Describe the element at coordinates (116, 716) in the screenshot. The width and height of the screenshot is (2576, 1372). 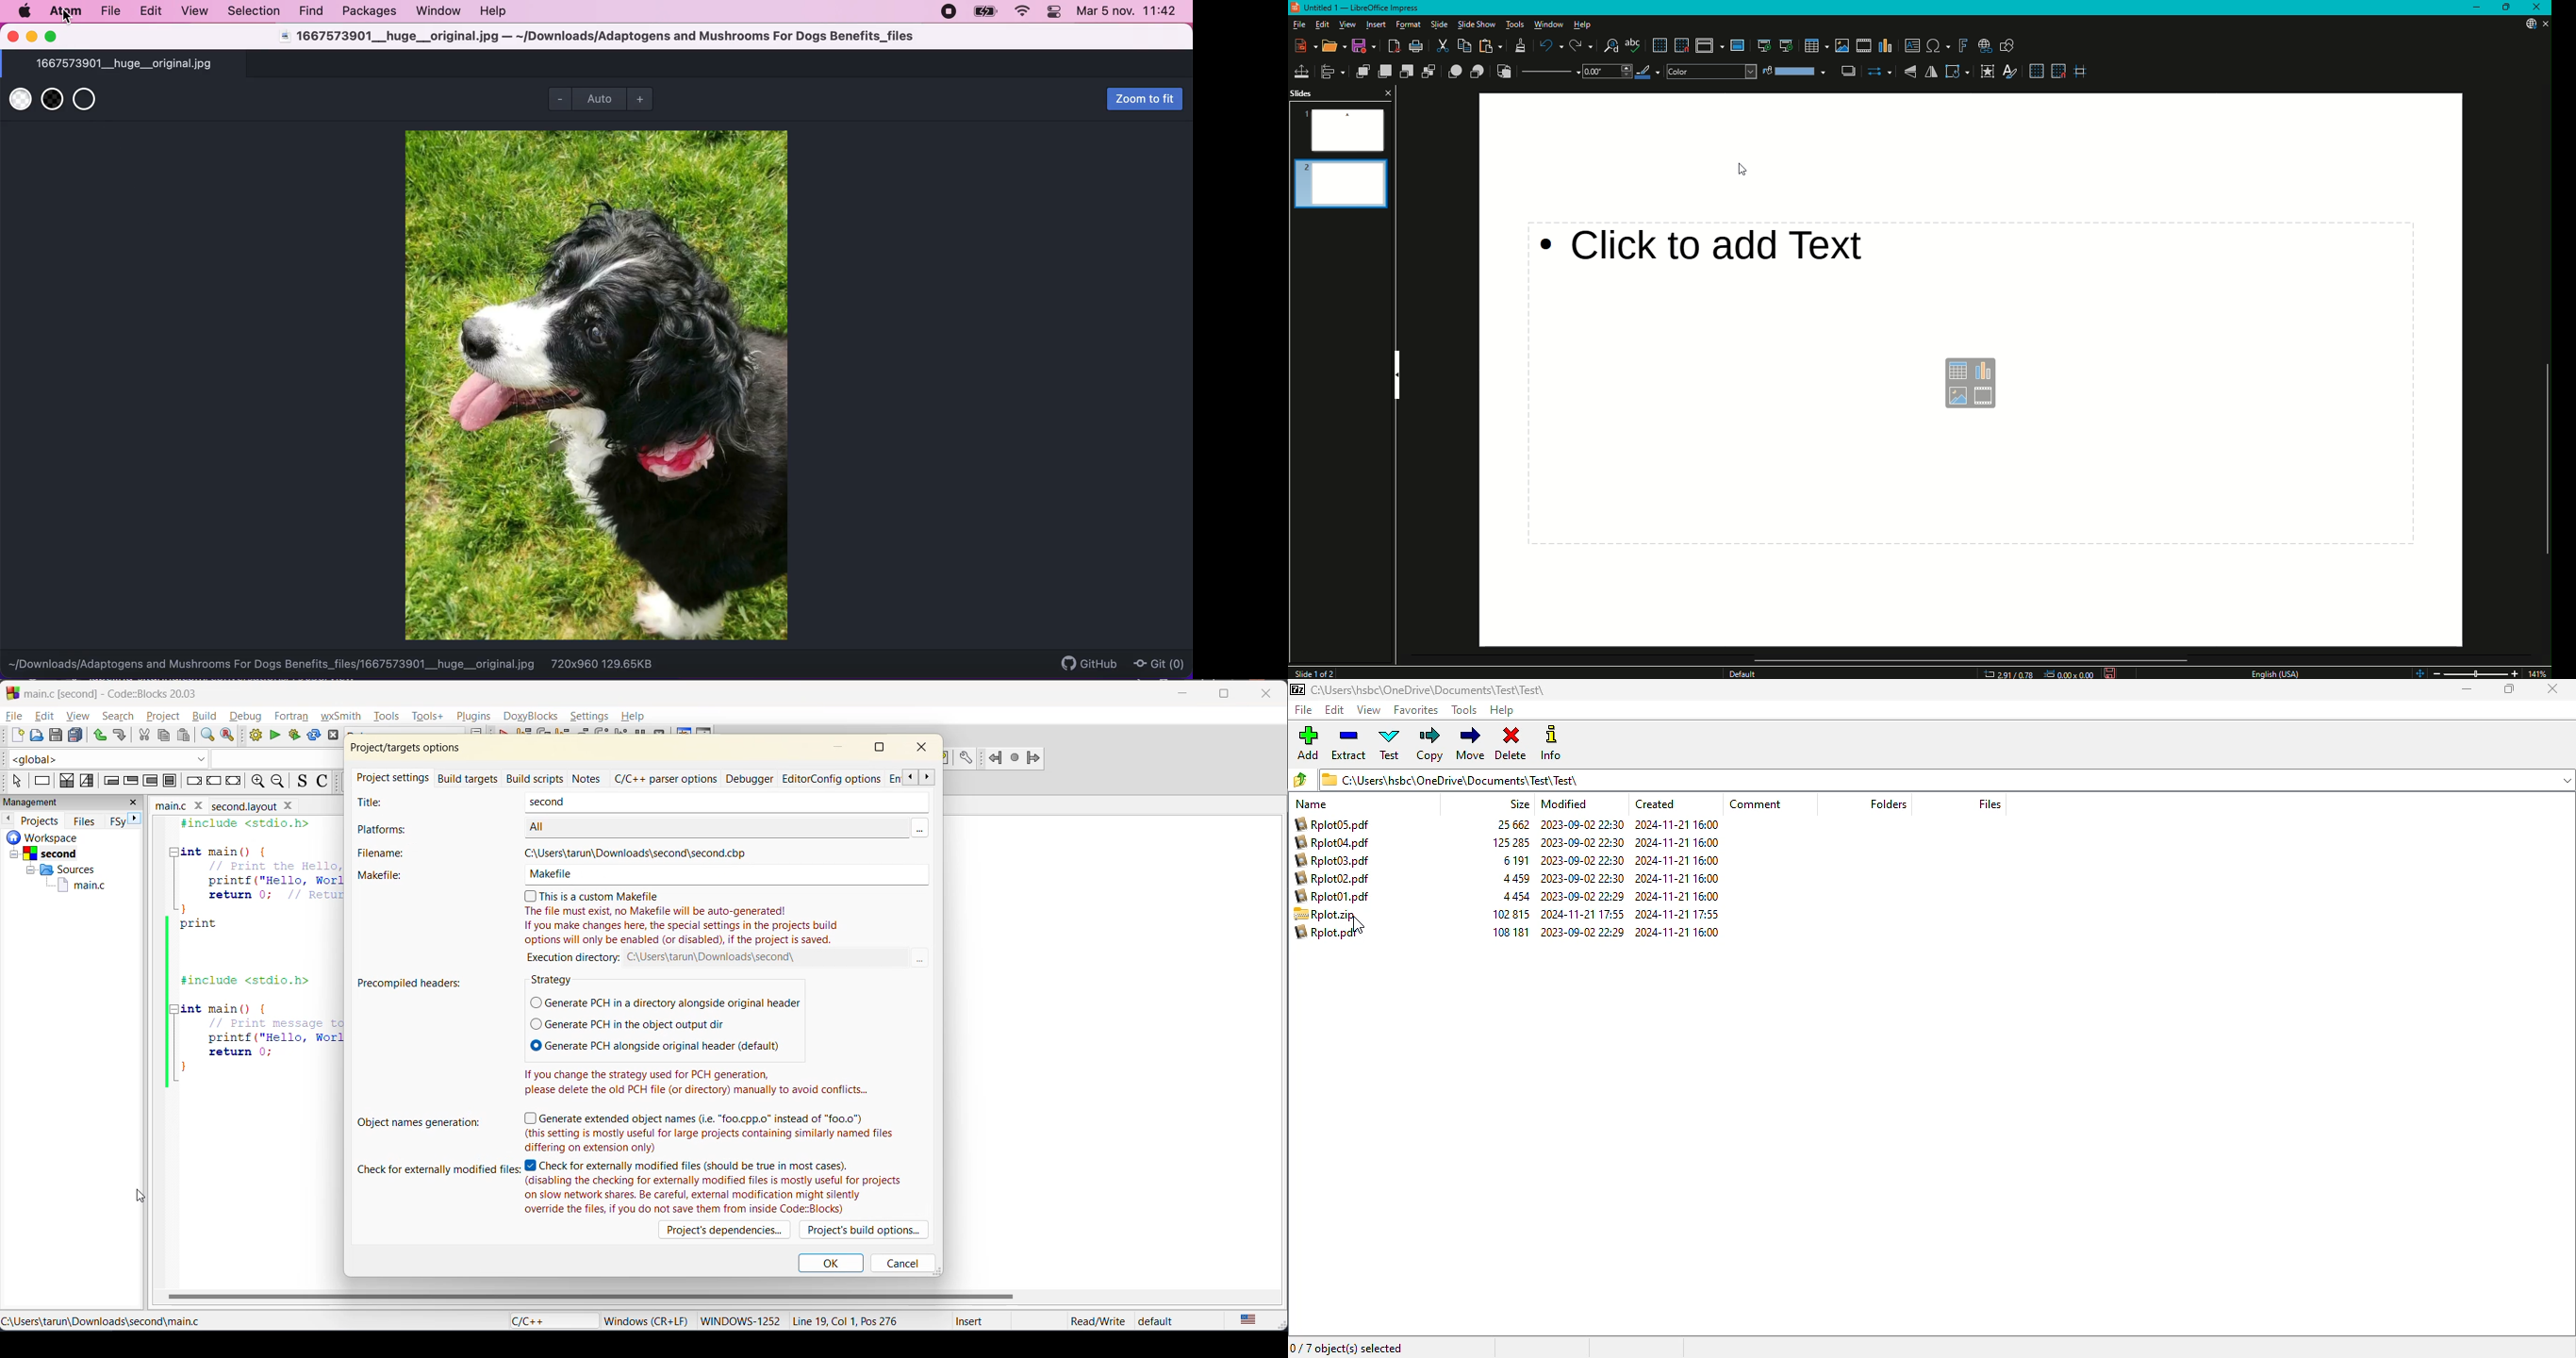
I see `search` at that location.